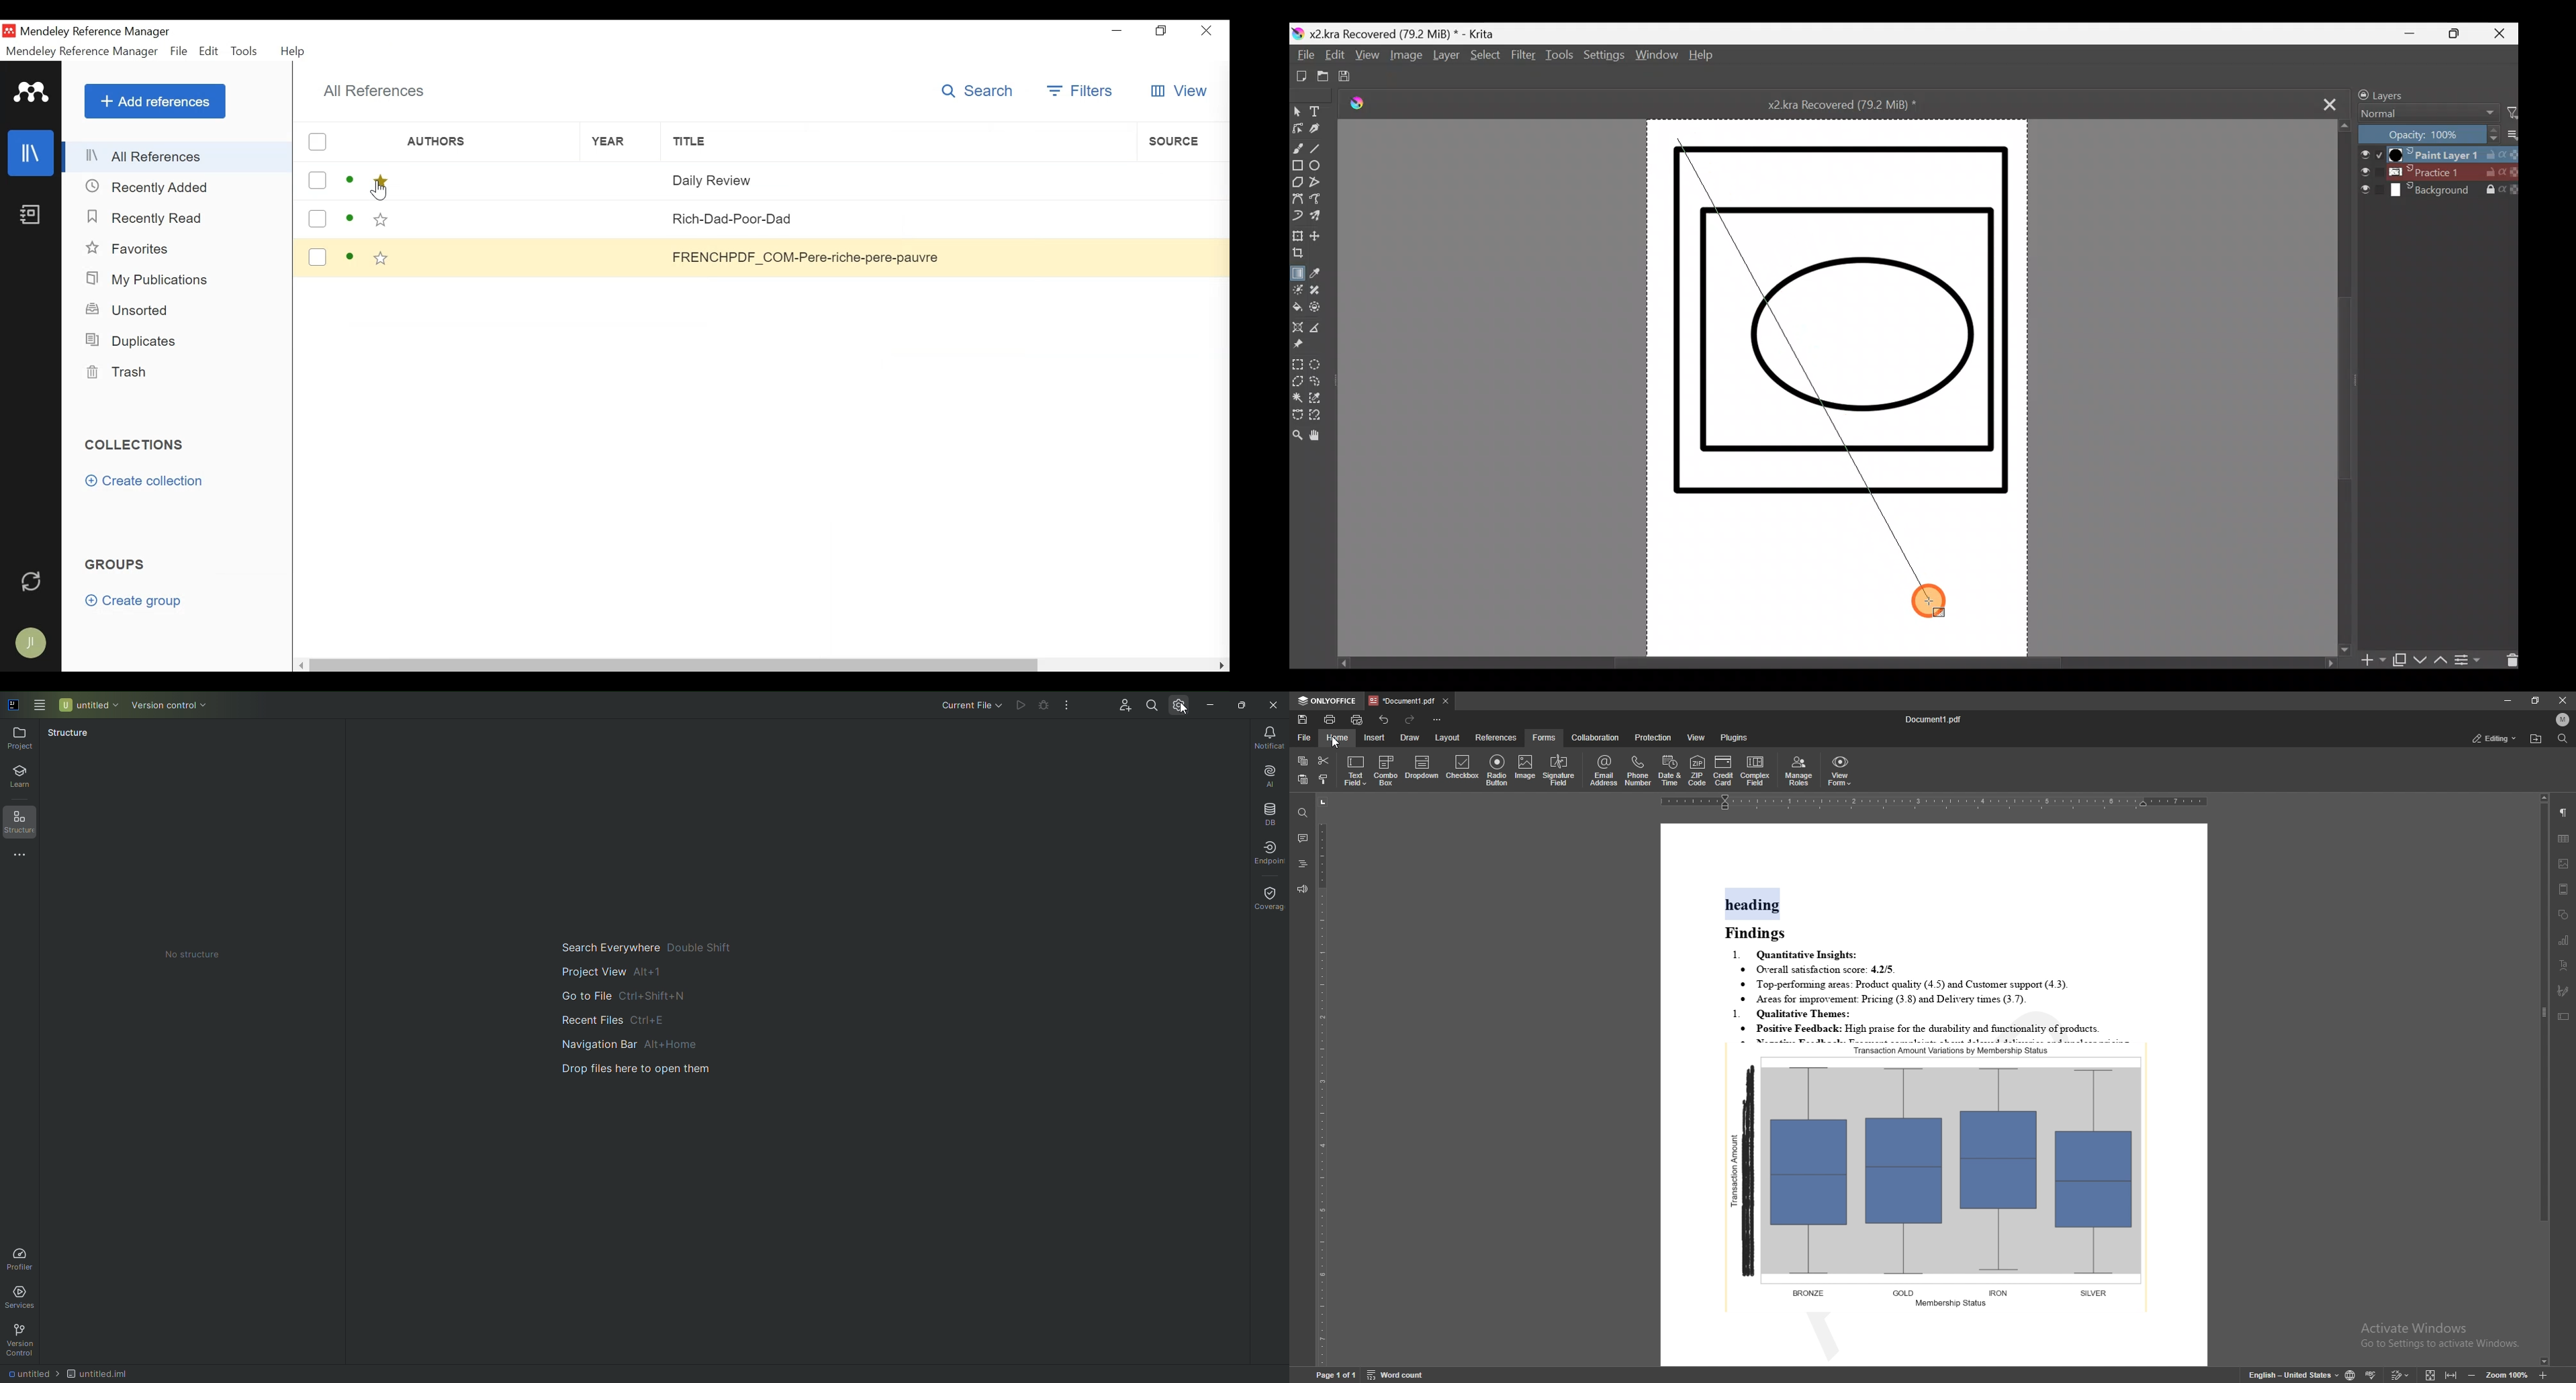 Image resolution: width=2576 pixels, height=1400 pixels. What do you see at coordinates (1445, 702) in the screenshot?
I see `close tab` at bounding box center [1445, 702].